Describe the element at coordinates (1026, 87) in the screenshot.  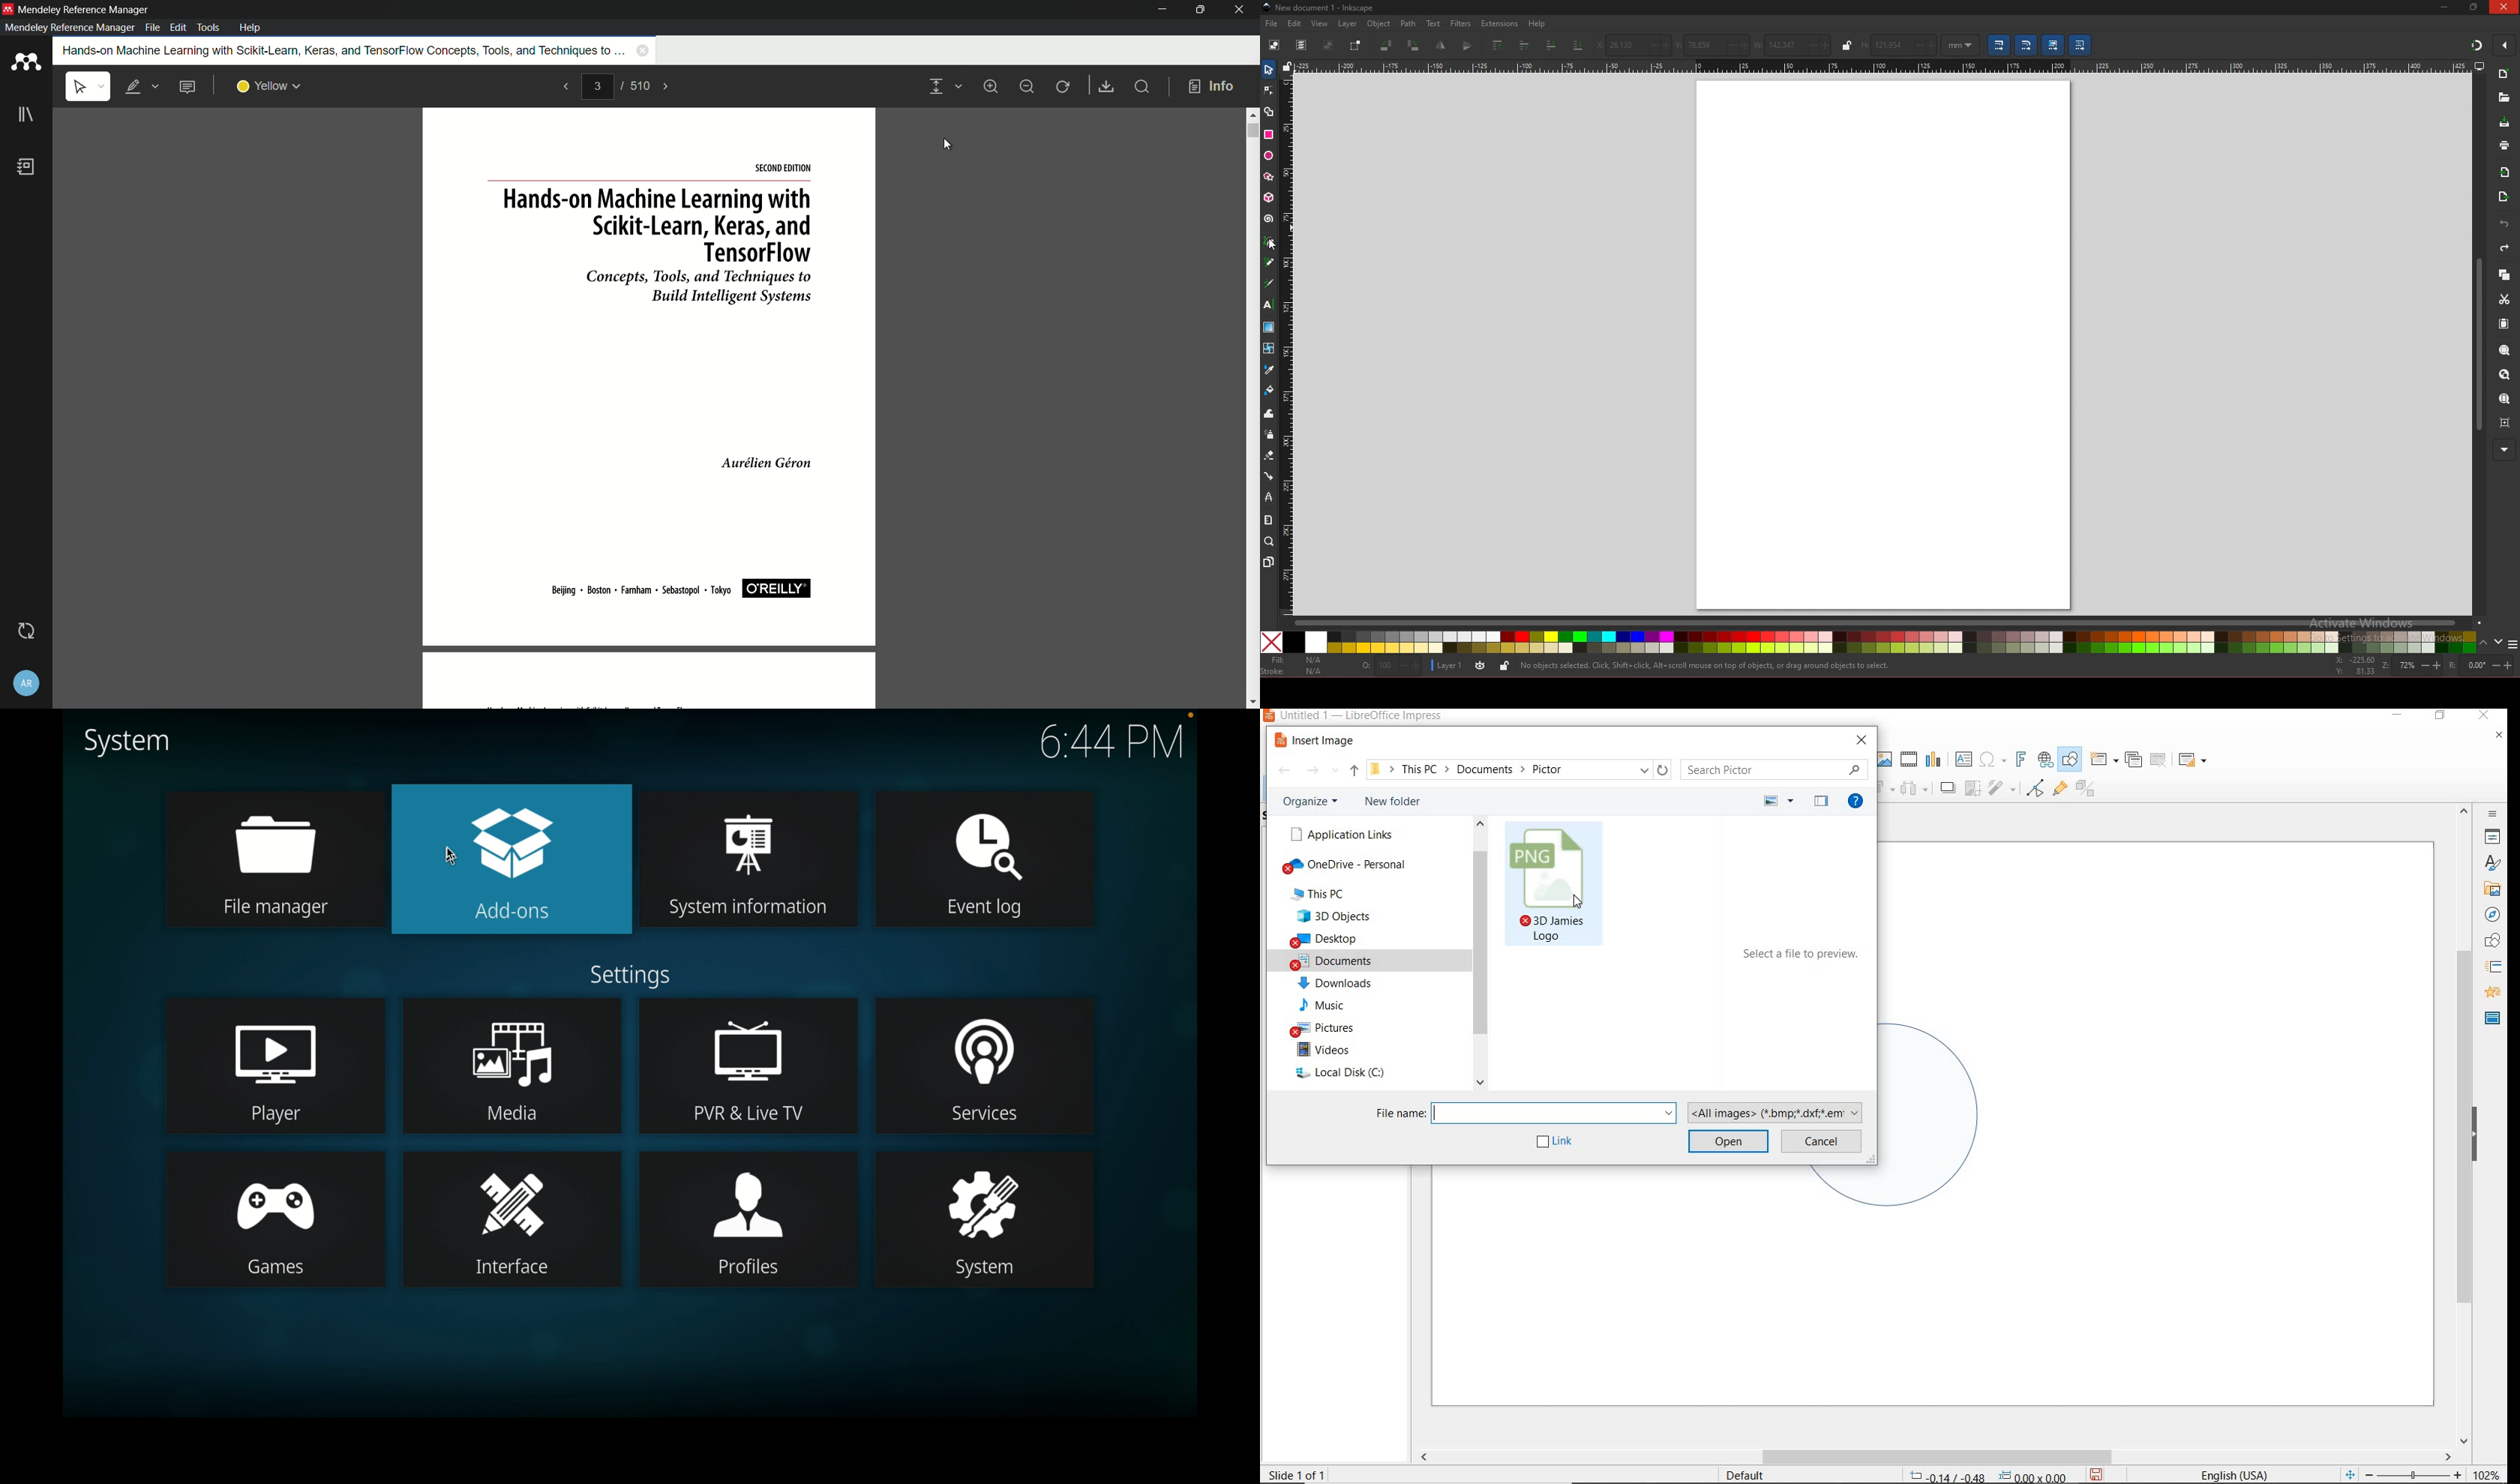
I see `zoom out` at that location.